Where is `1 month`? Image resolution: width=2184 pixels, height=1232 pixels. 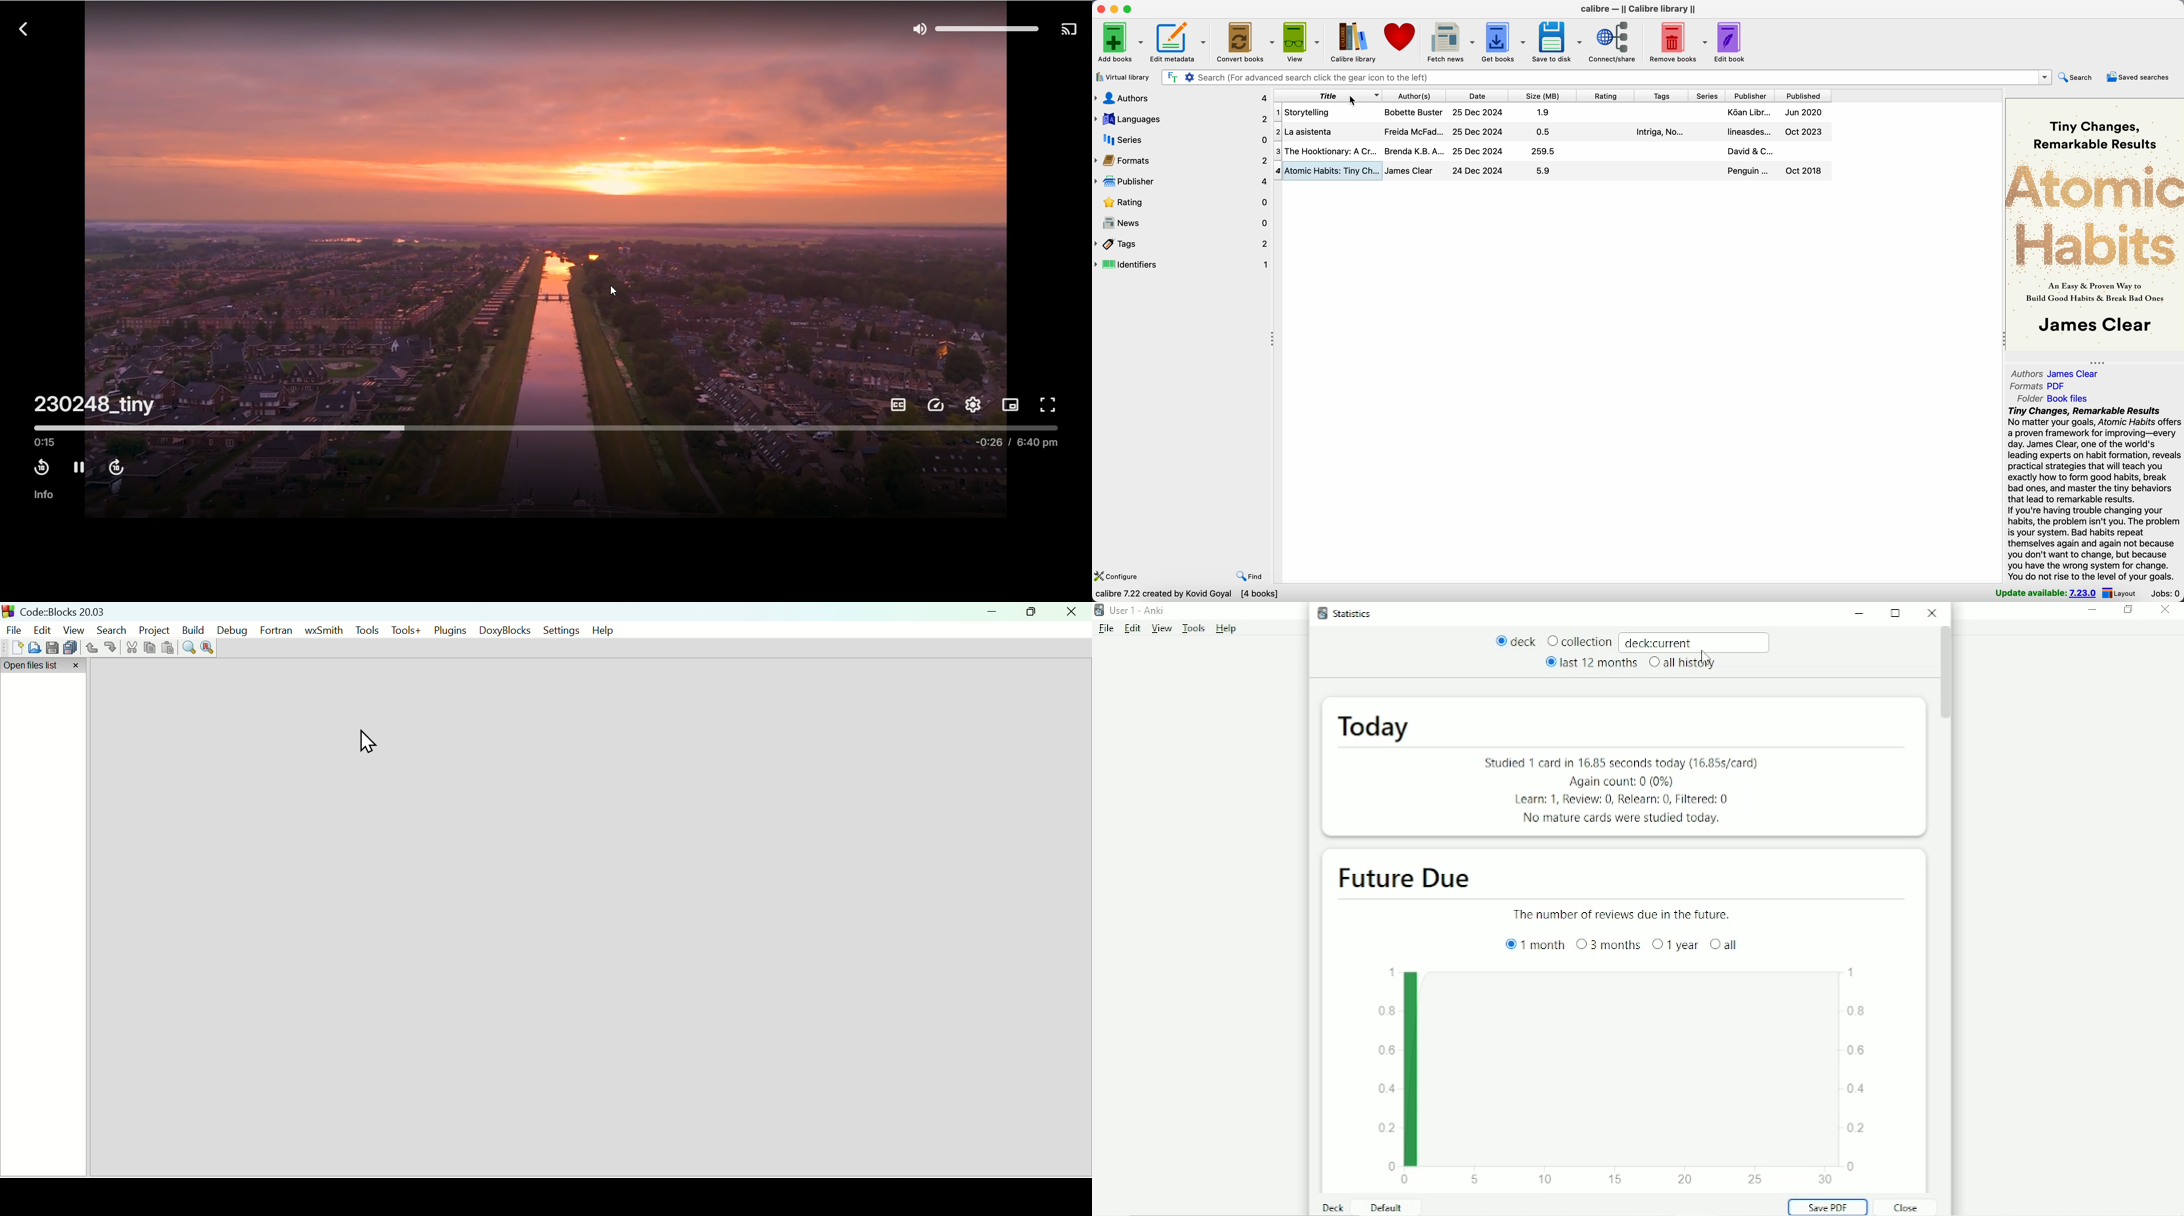 1 month is located at coordinates (1530, 944).